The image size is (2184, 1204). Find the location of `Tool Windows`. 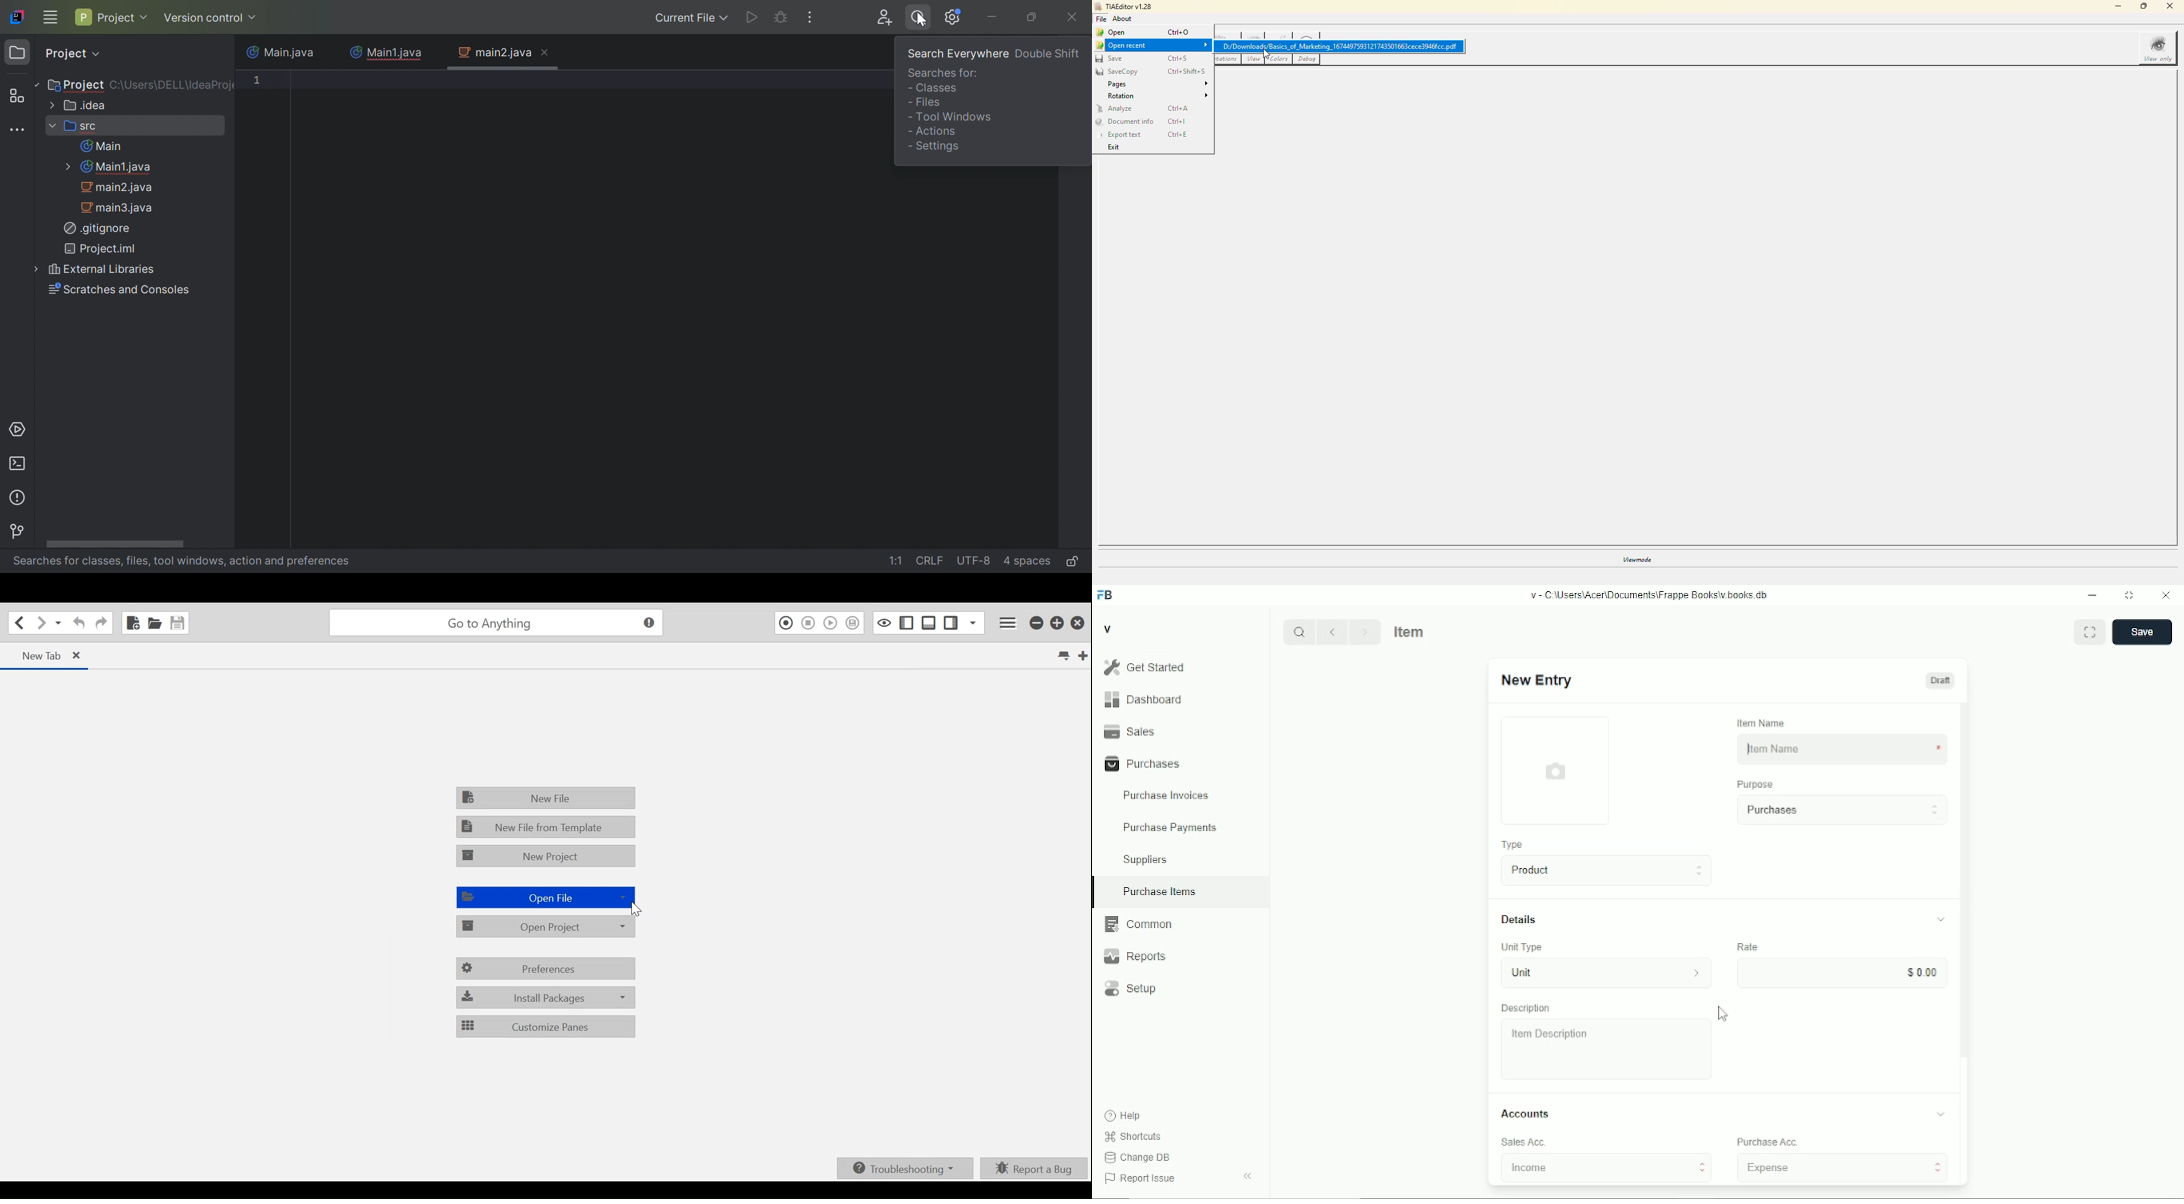

Tool Windows is located at coordinates (950, 117).